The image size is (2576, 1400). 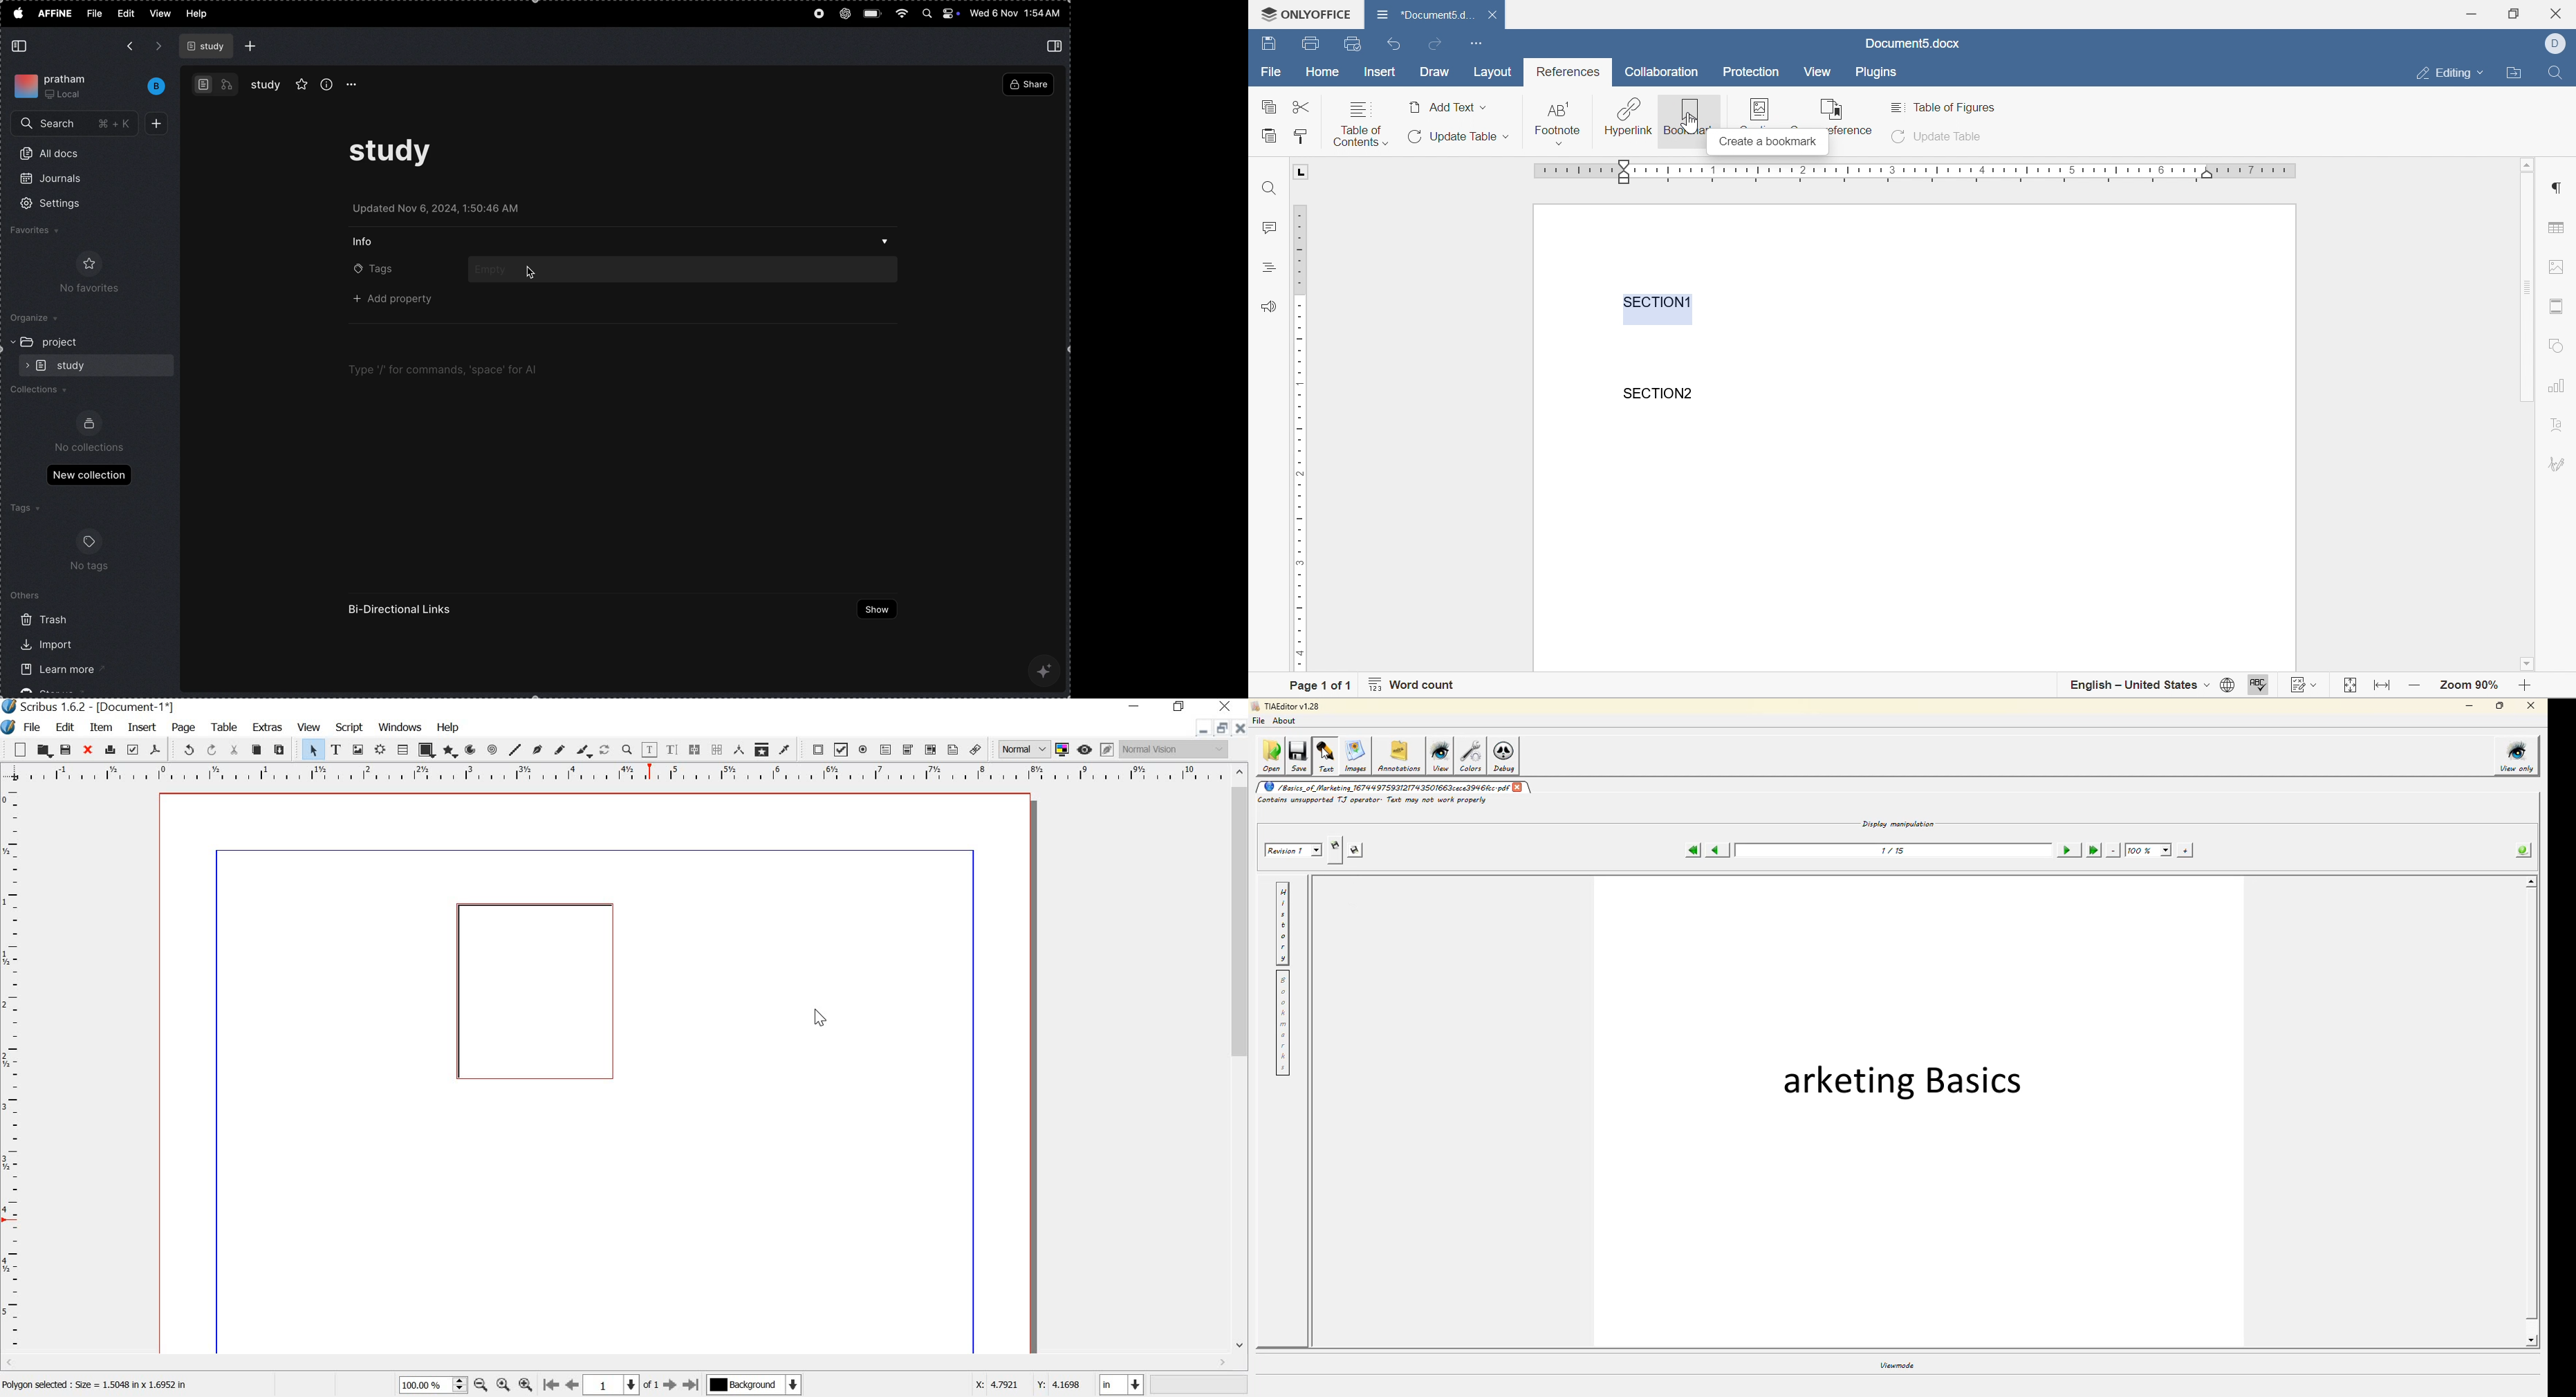 What do you see at coordinates (1108, 749) in the screenshot?
I see `edit in preview mode` at bounding box center [1108, 749].